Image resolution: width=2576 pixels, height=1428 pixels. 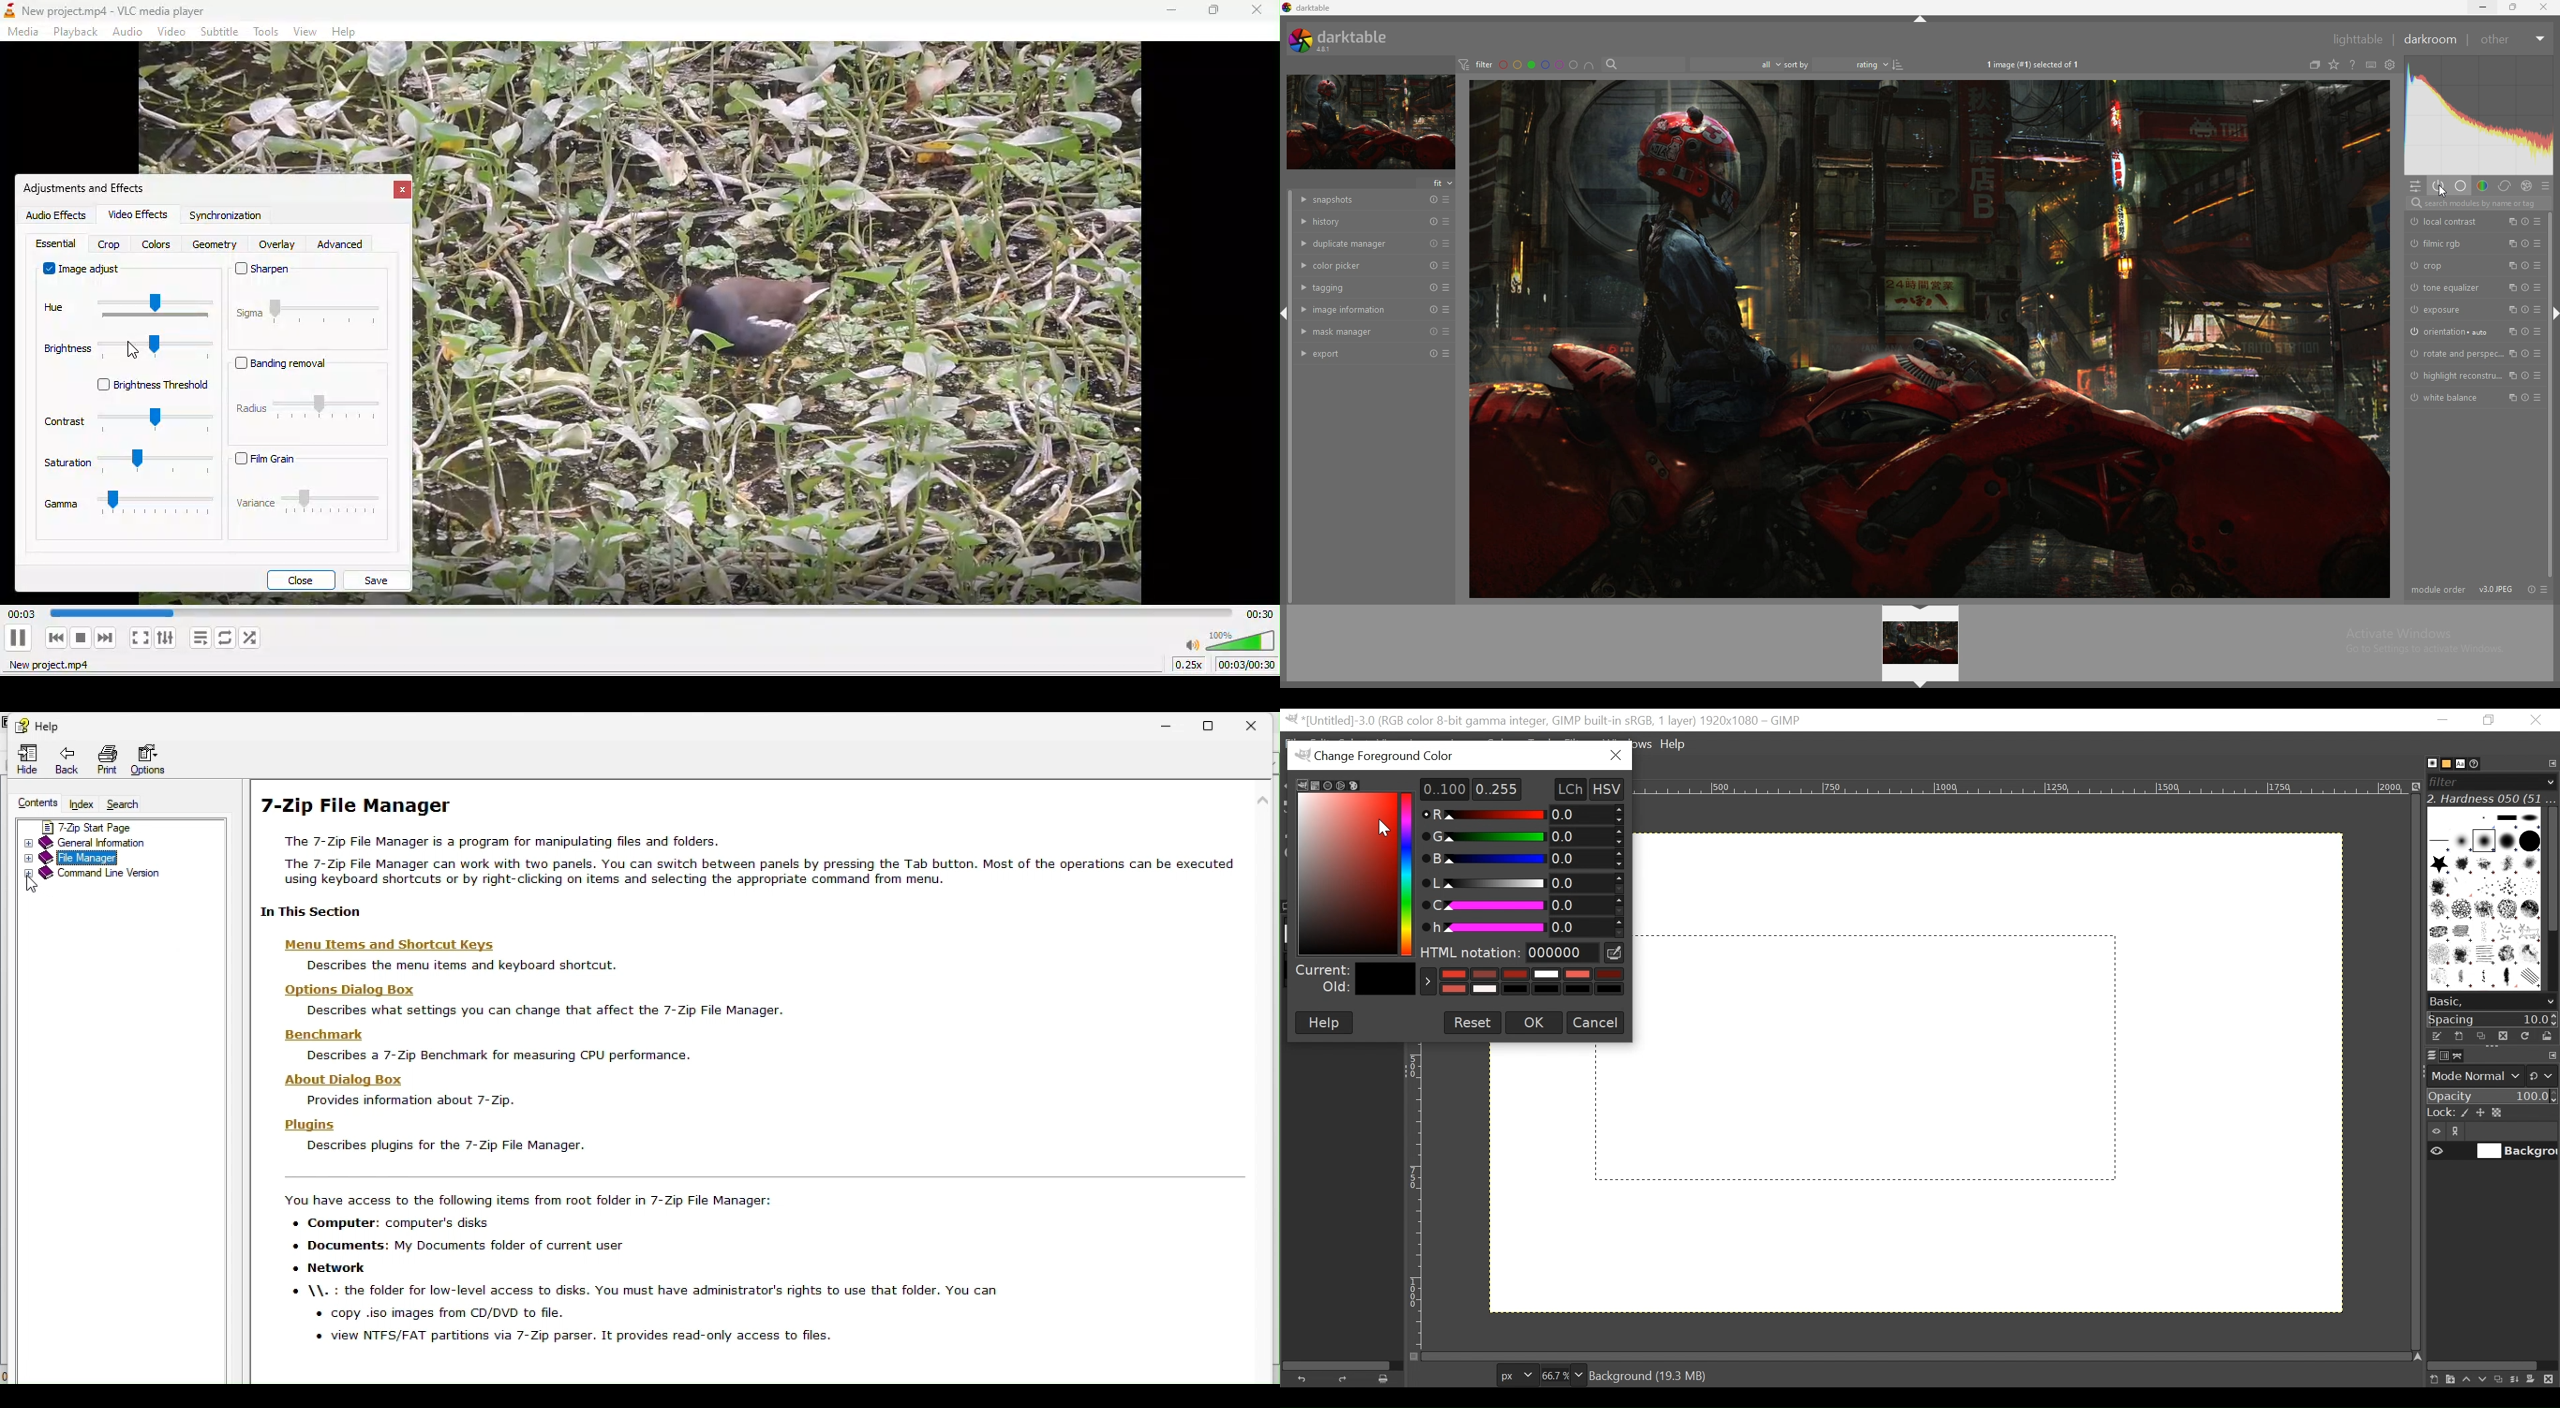 What do you see at coordinates (1563, 1373) in the screenshot?
I see `Zoom factor` at bounding box center [1563, 1373].